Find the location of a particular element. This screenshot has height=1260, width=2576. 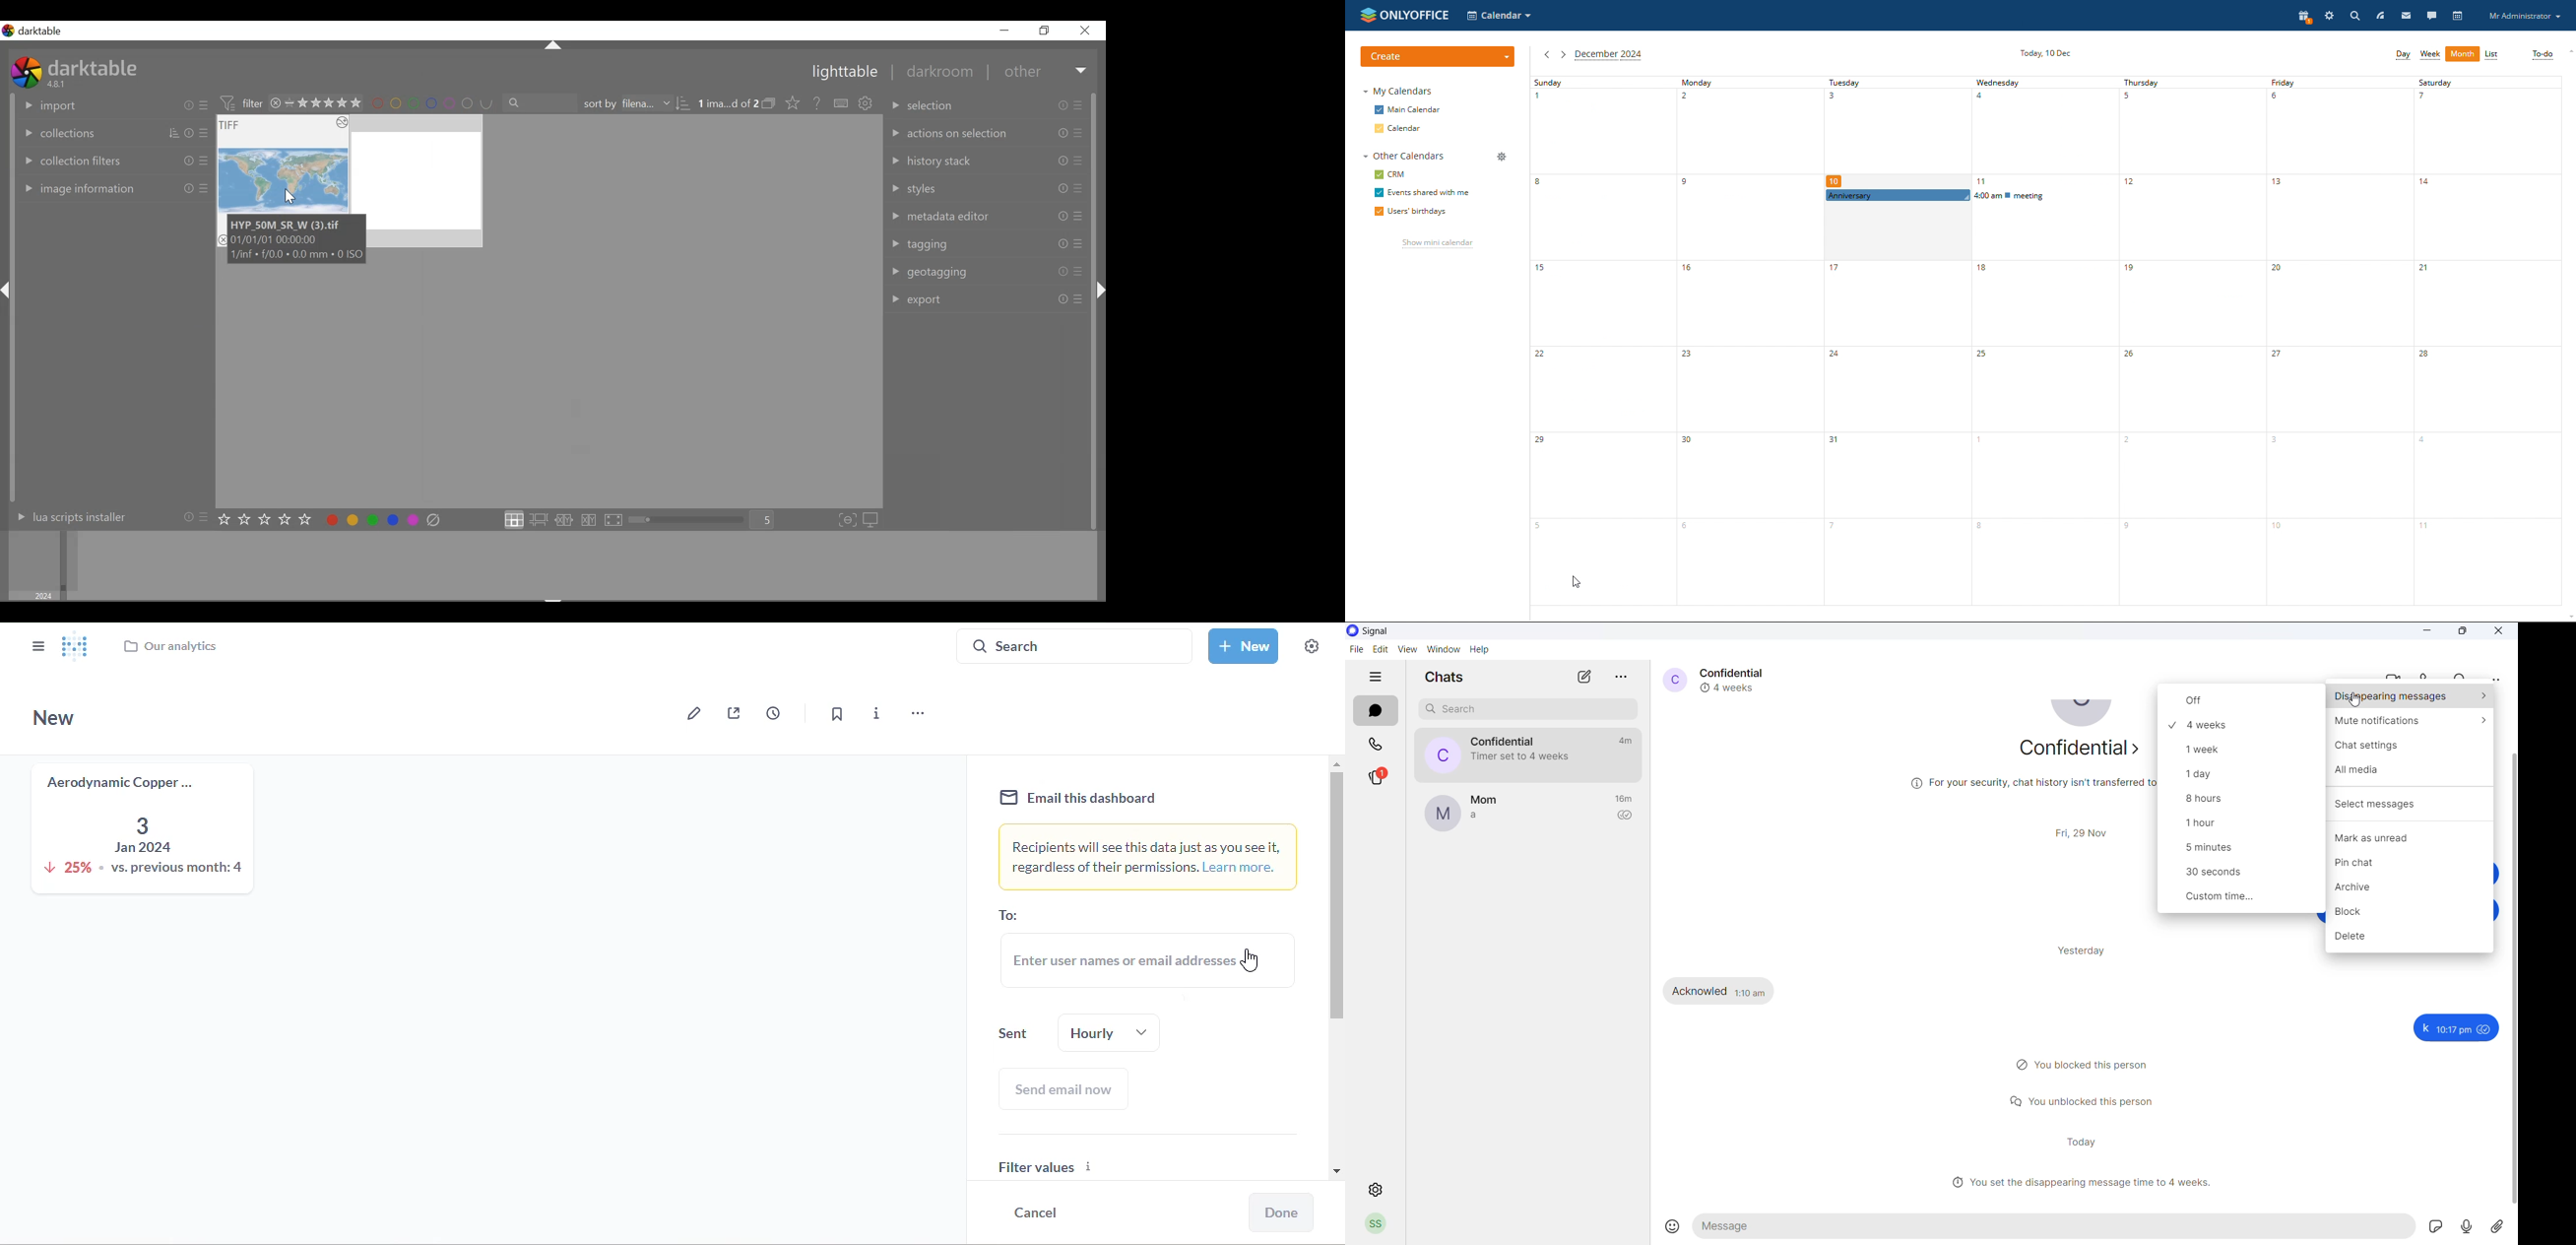

hourly is located at coordinates (1112, 1032).